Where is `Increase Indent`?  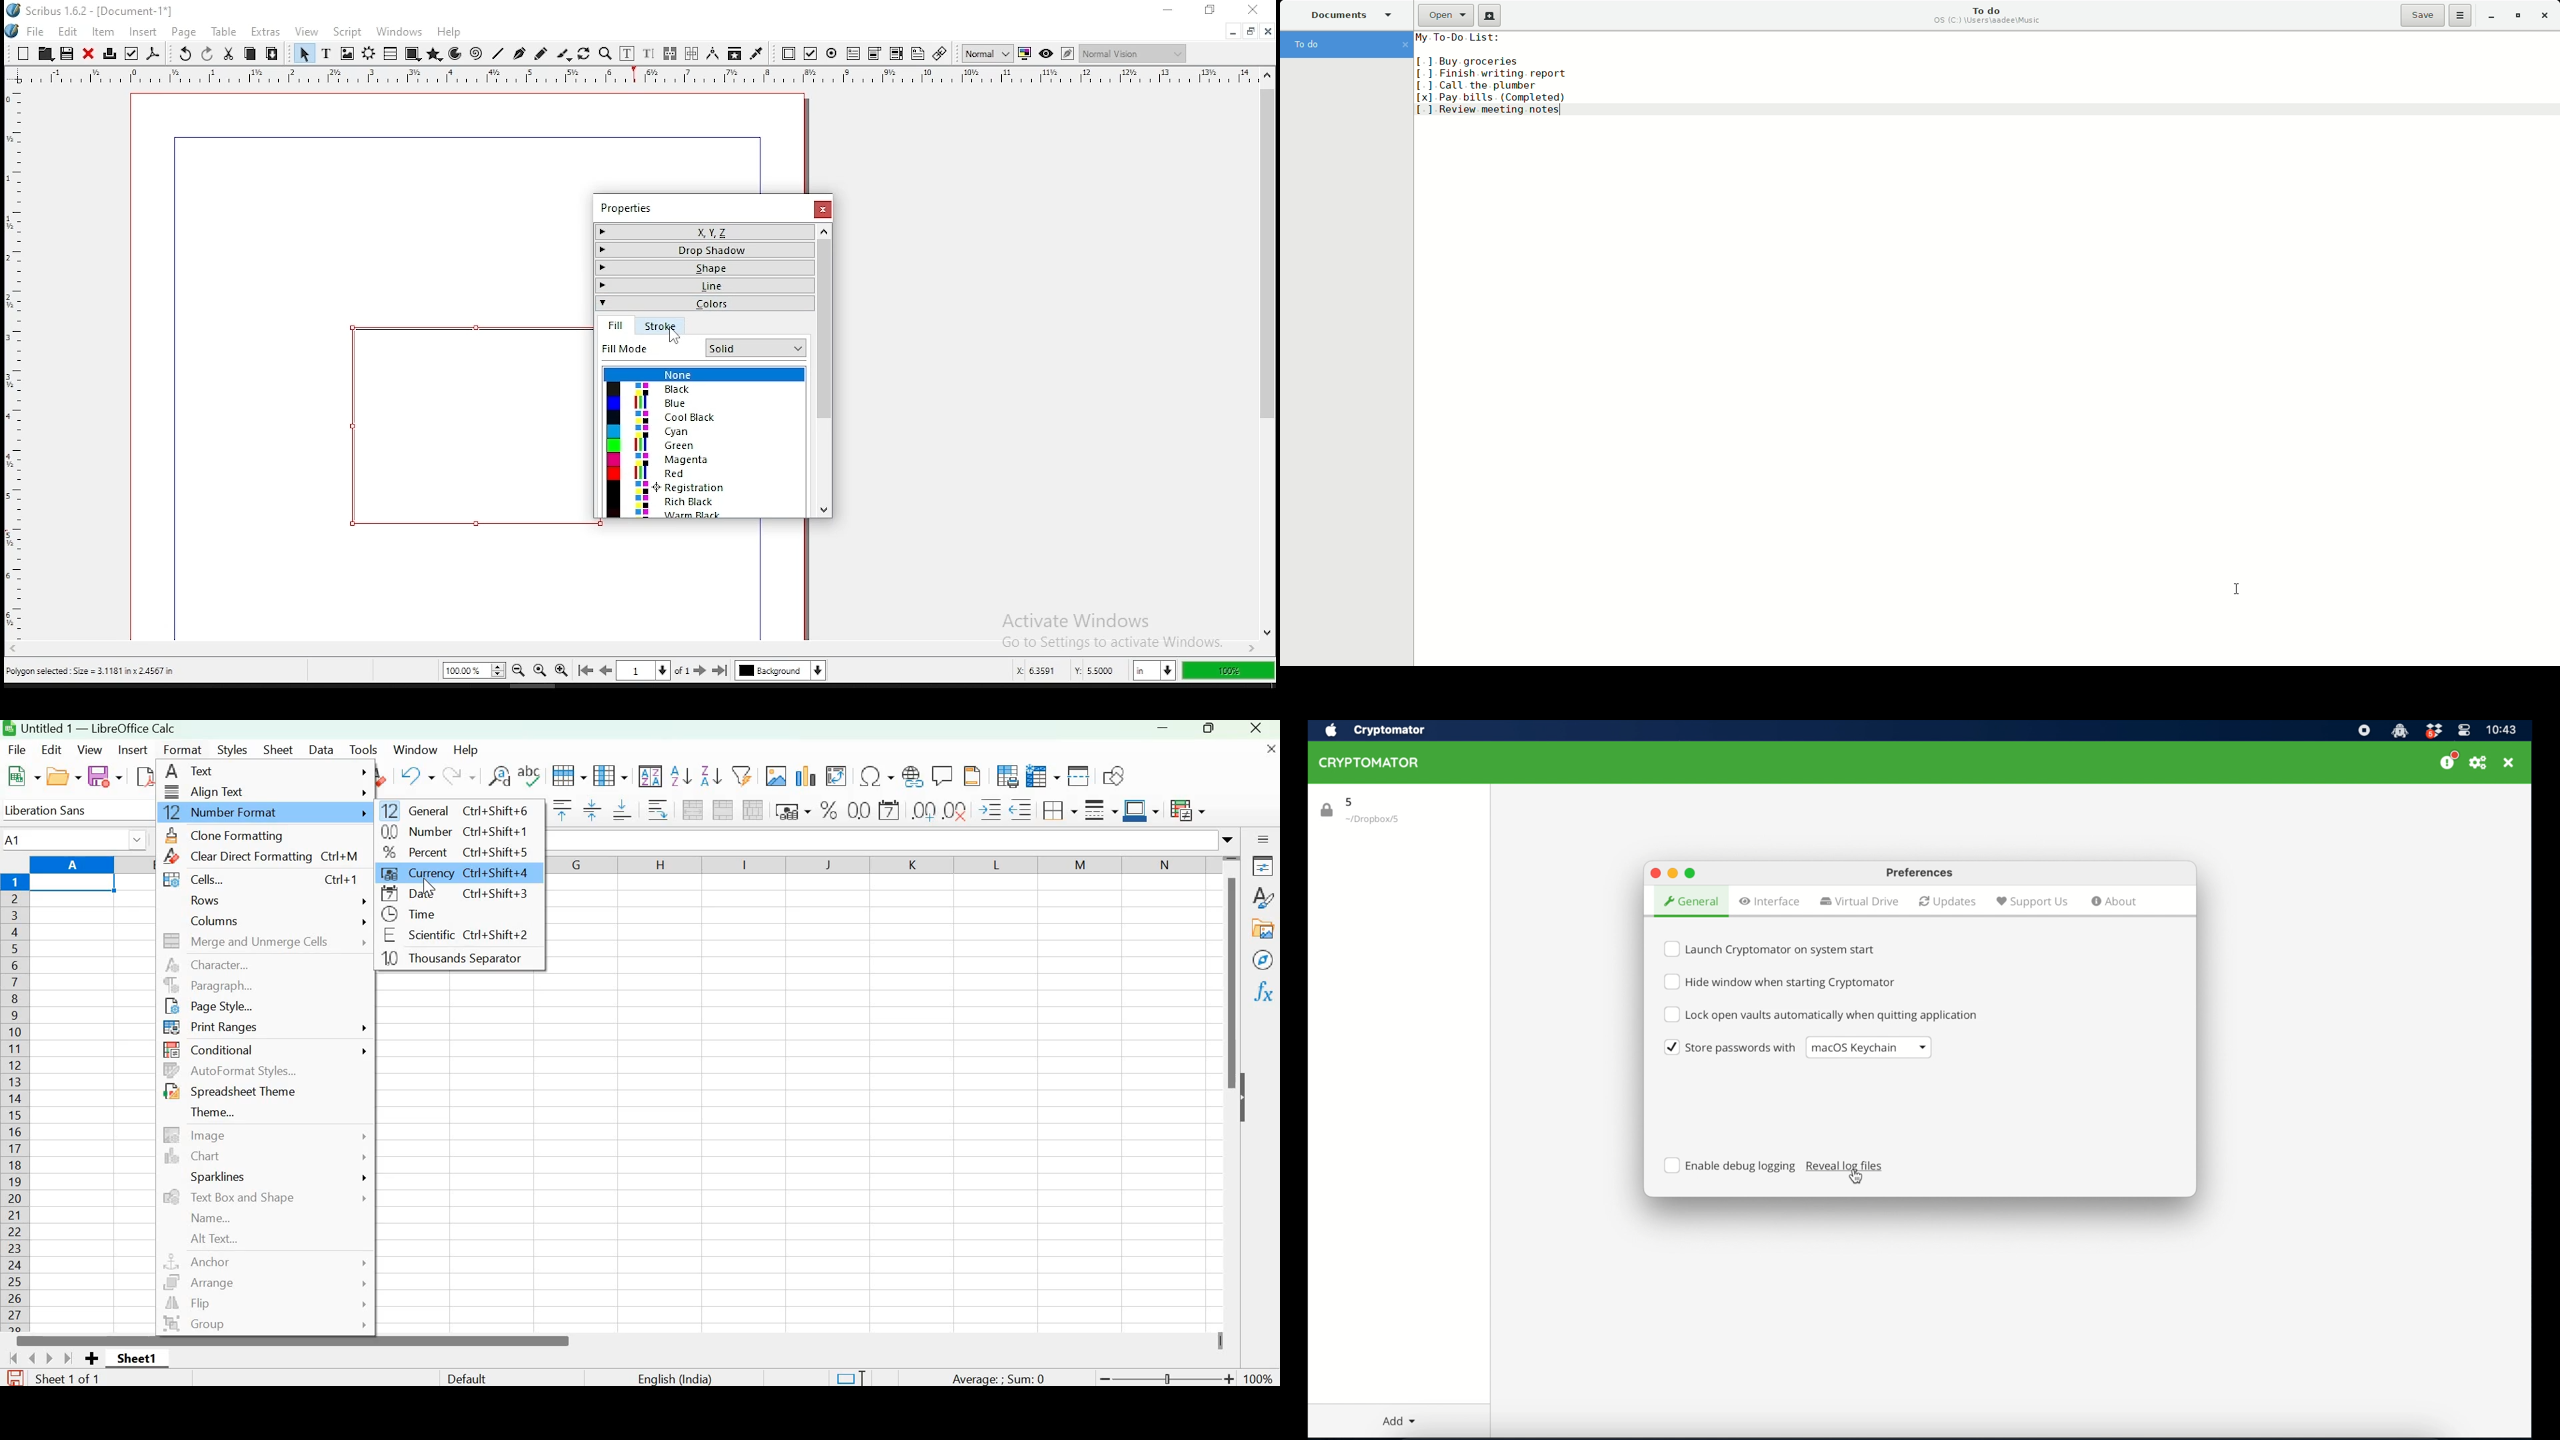 Increase Indent is located at coordinates (991, 809).